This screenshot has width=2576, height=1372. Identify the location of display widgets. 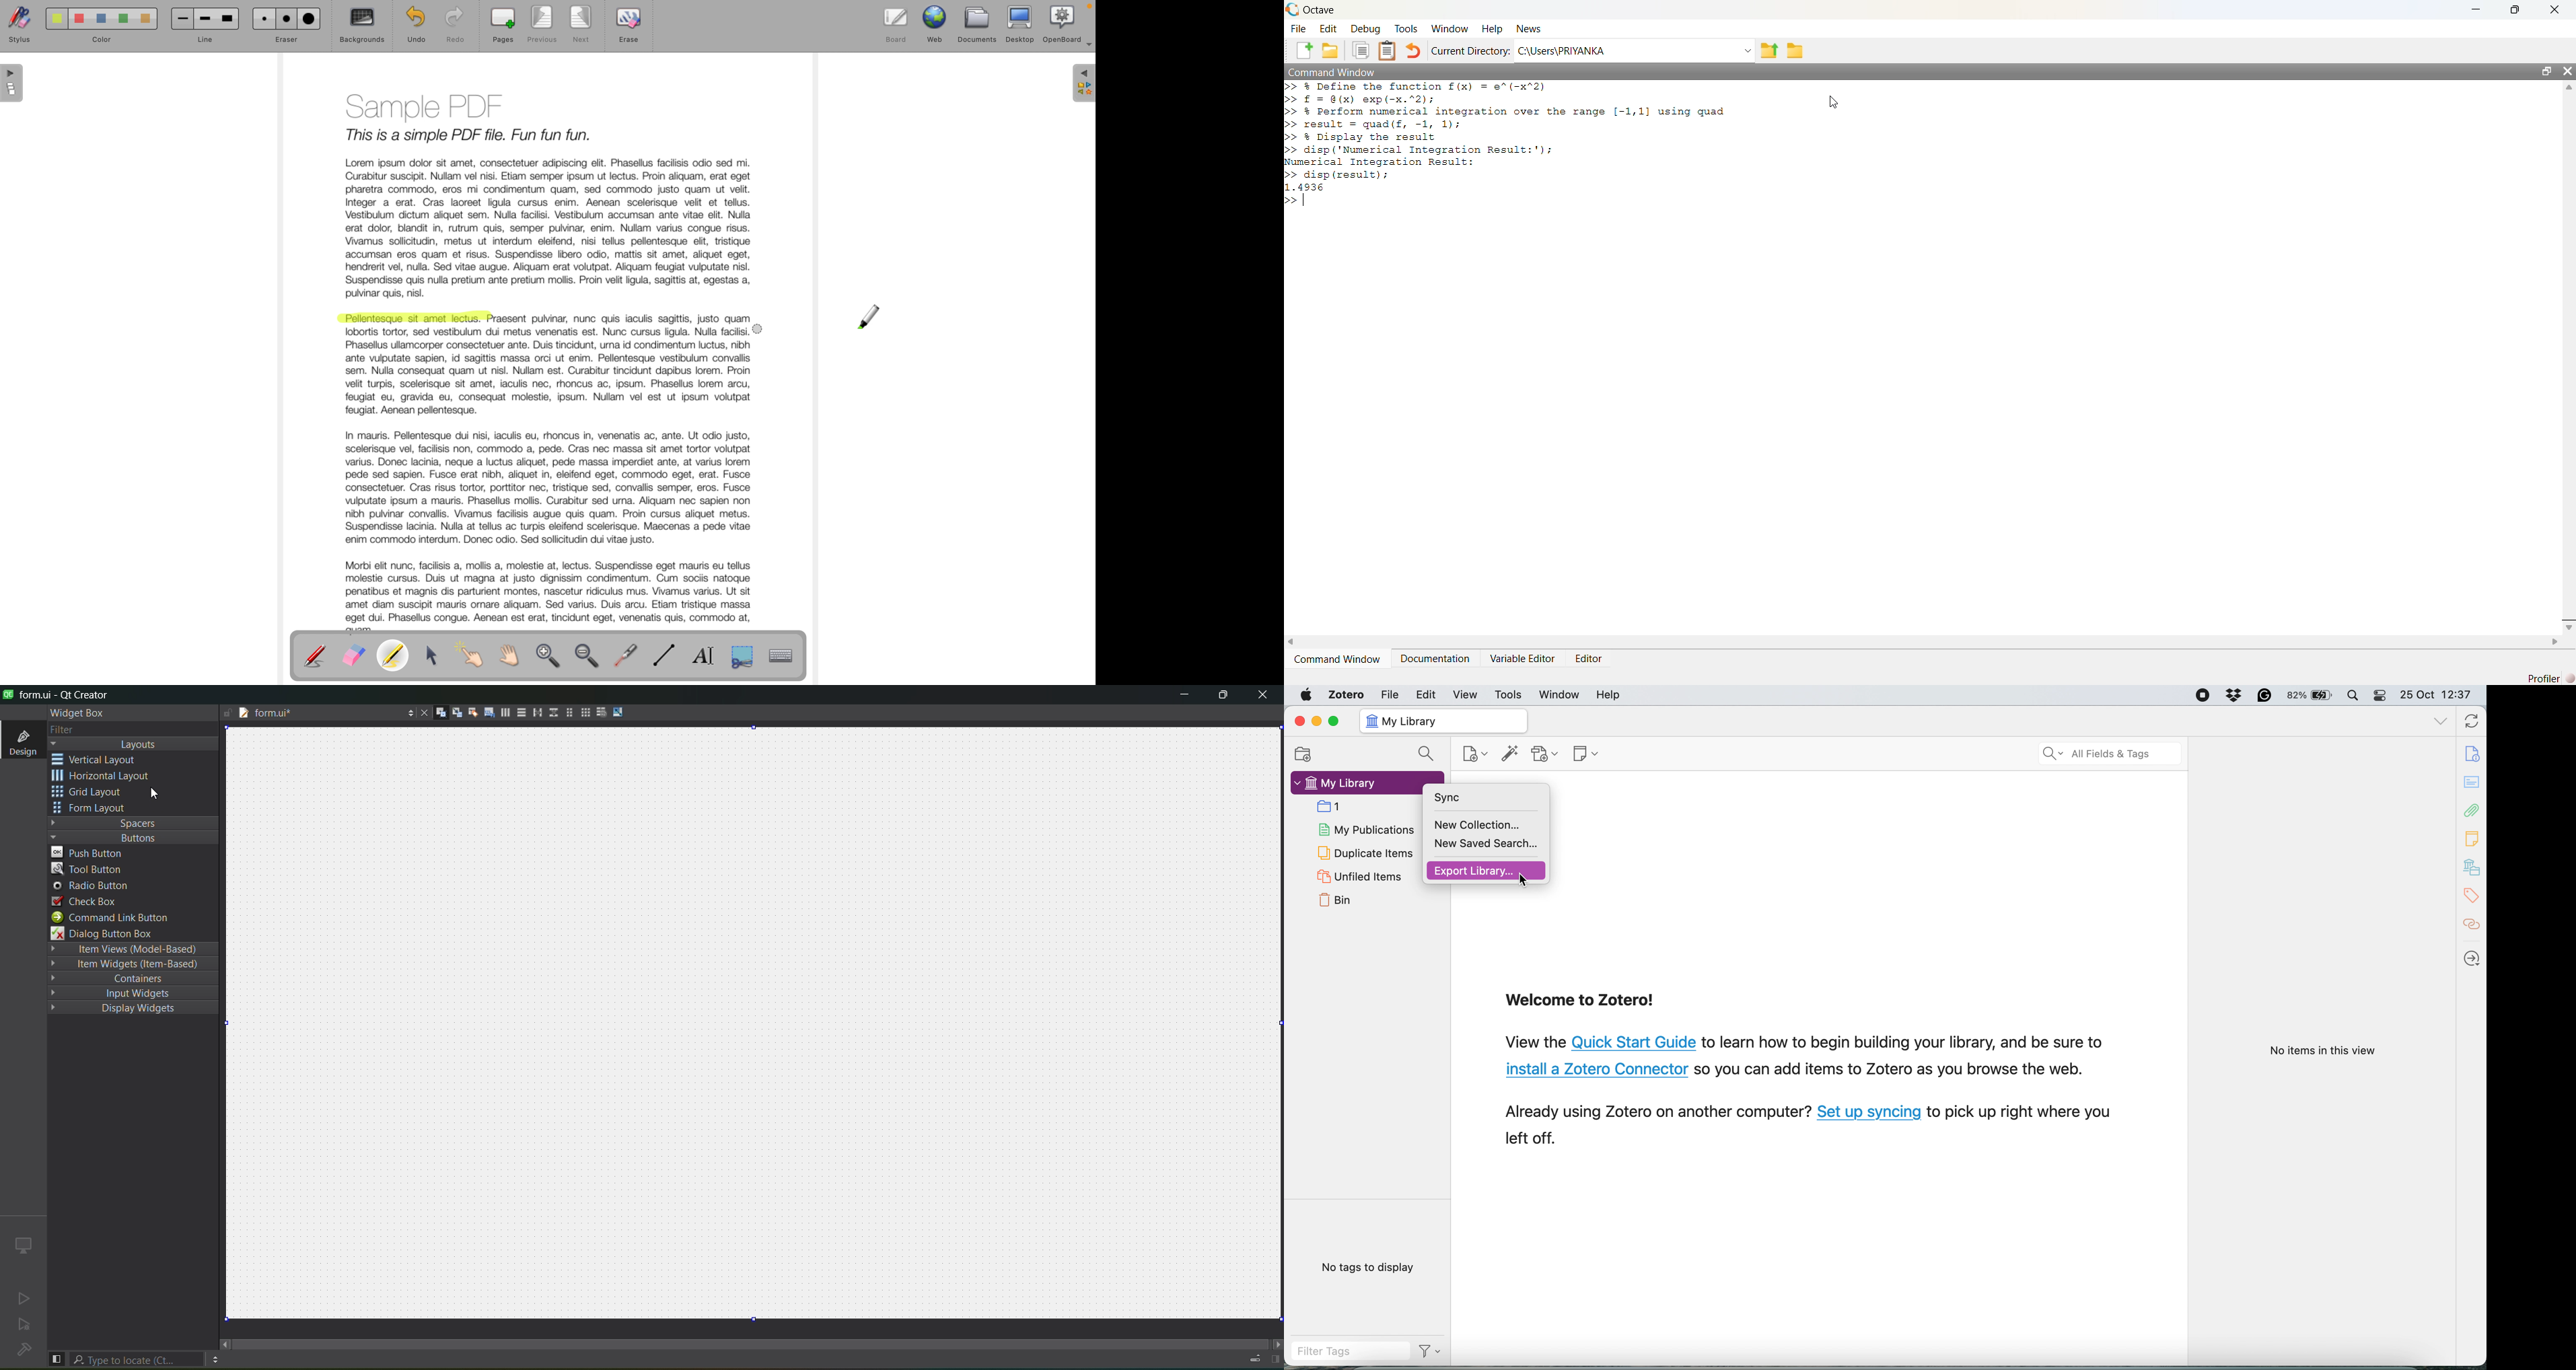
(123, 1009).